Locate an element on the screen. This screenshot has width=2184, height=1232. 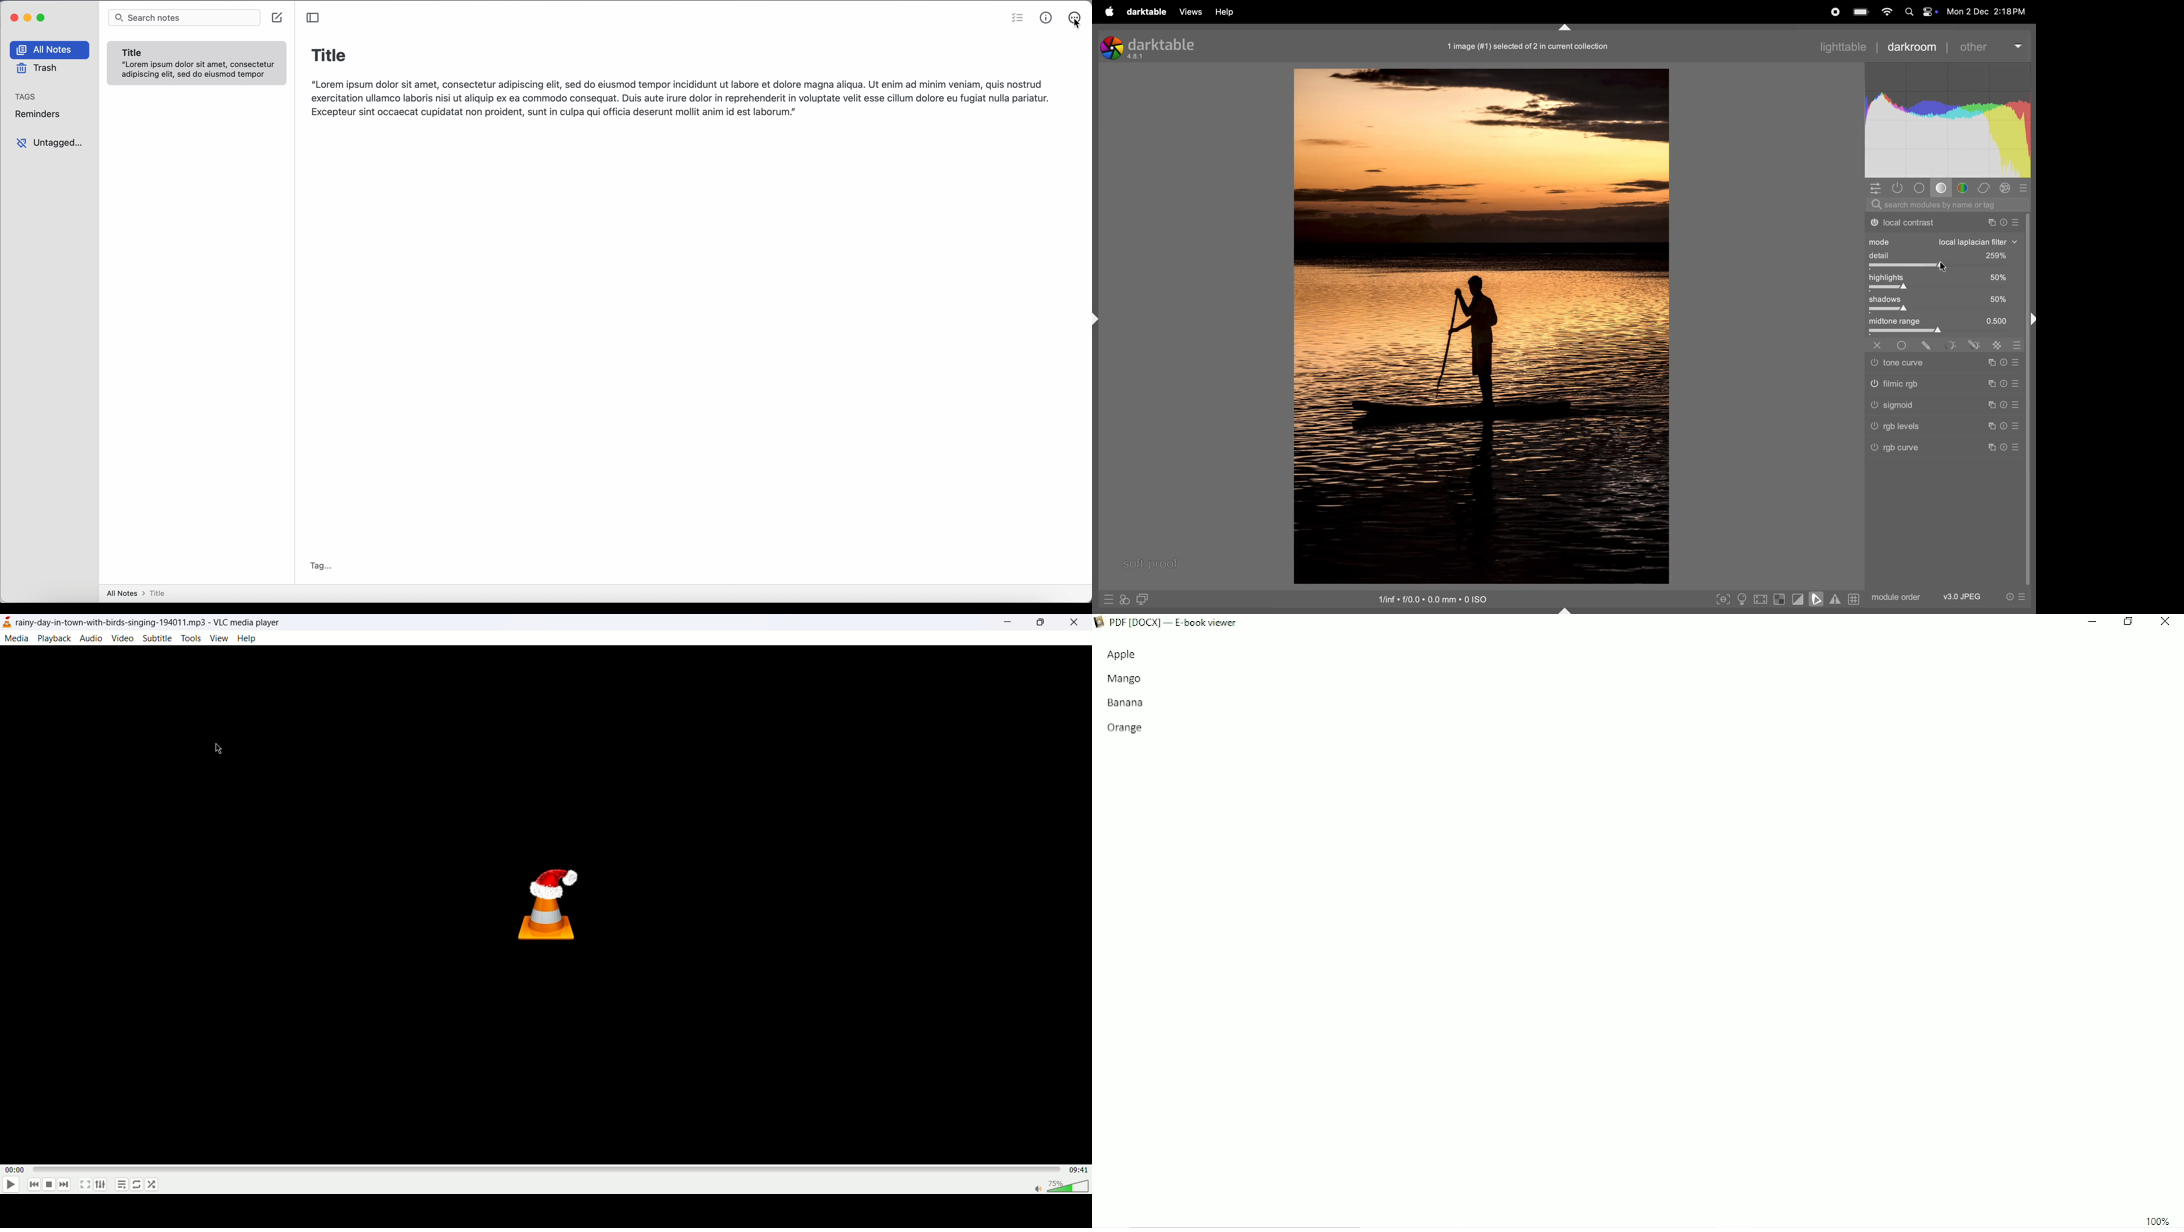
dat and time is located at coordinates (1987, 12).